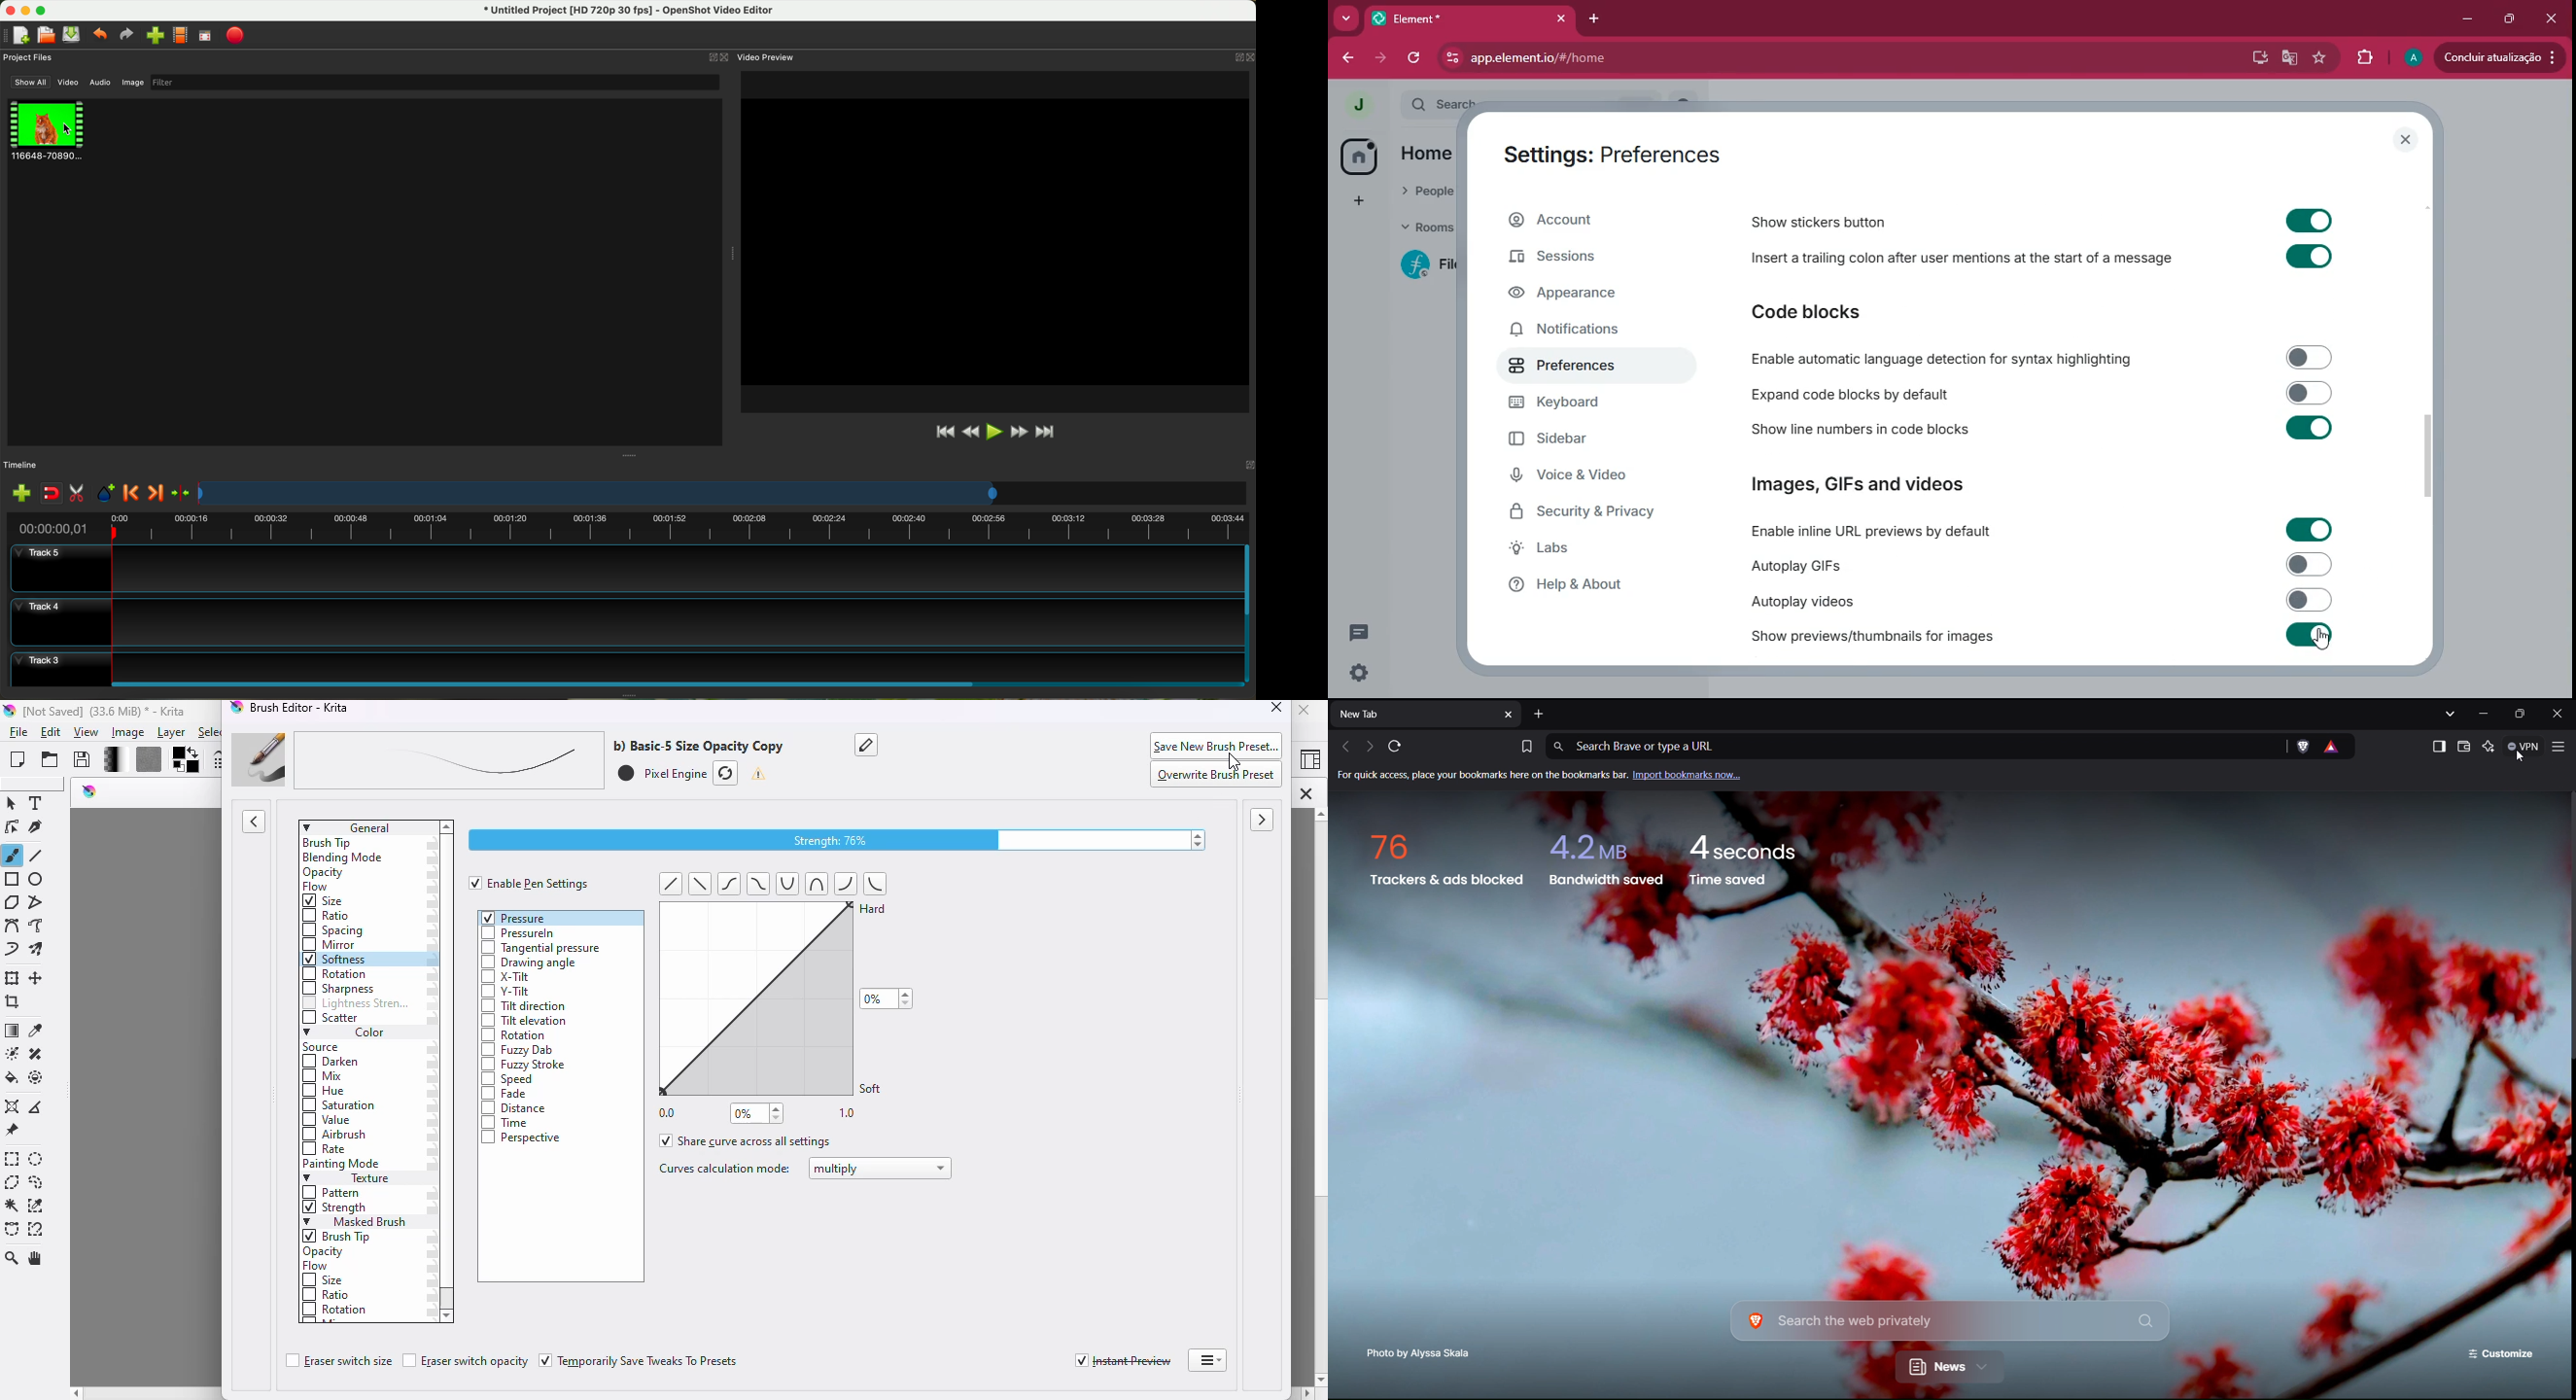 The height and width of the screenshot is (1400, 2576). What do you see at coordinates (2307, 636) in the screenshot?
I see `Toggle on` at bounding box center [2307, 636].